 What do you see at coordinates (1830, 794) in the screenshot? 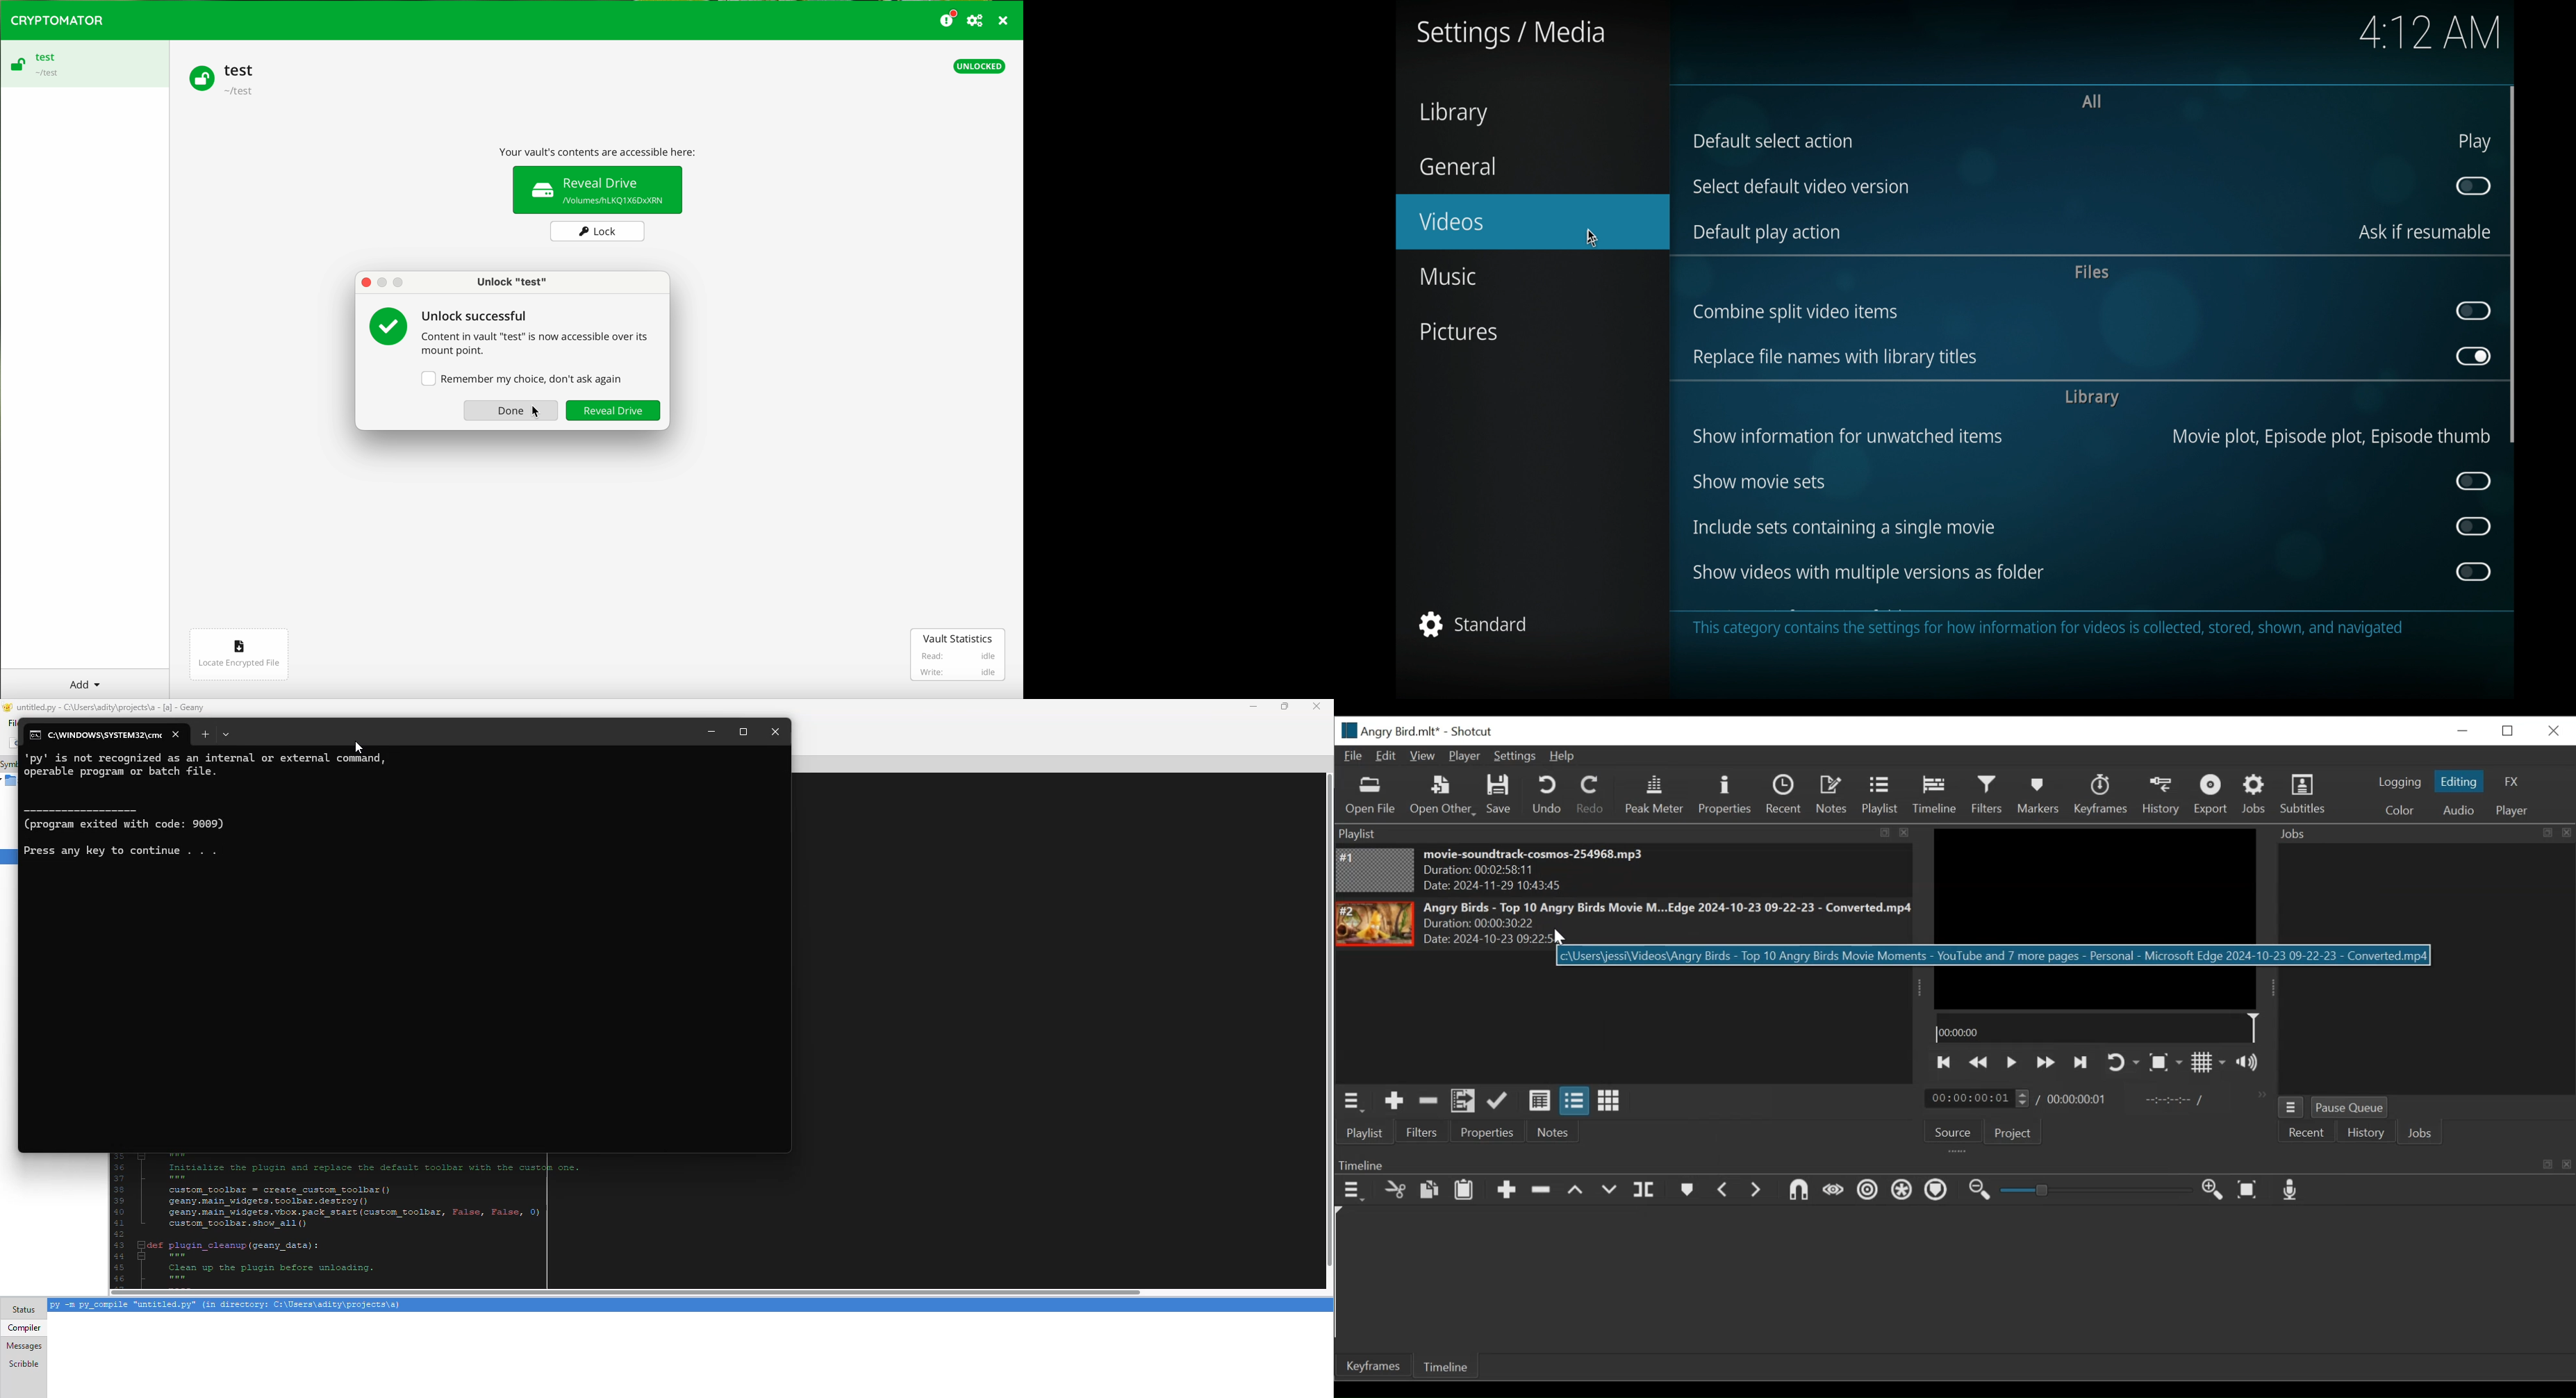
I see `Notes` at bounding box center [1830, 794].